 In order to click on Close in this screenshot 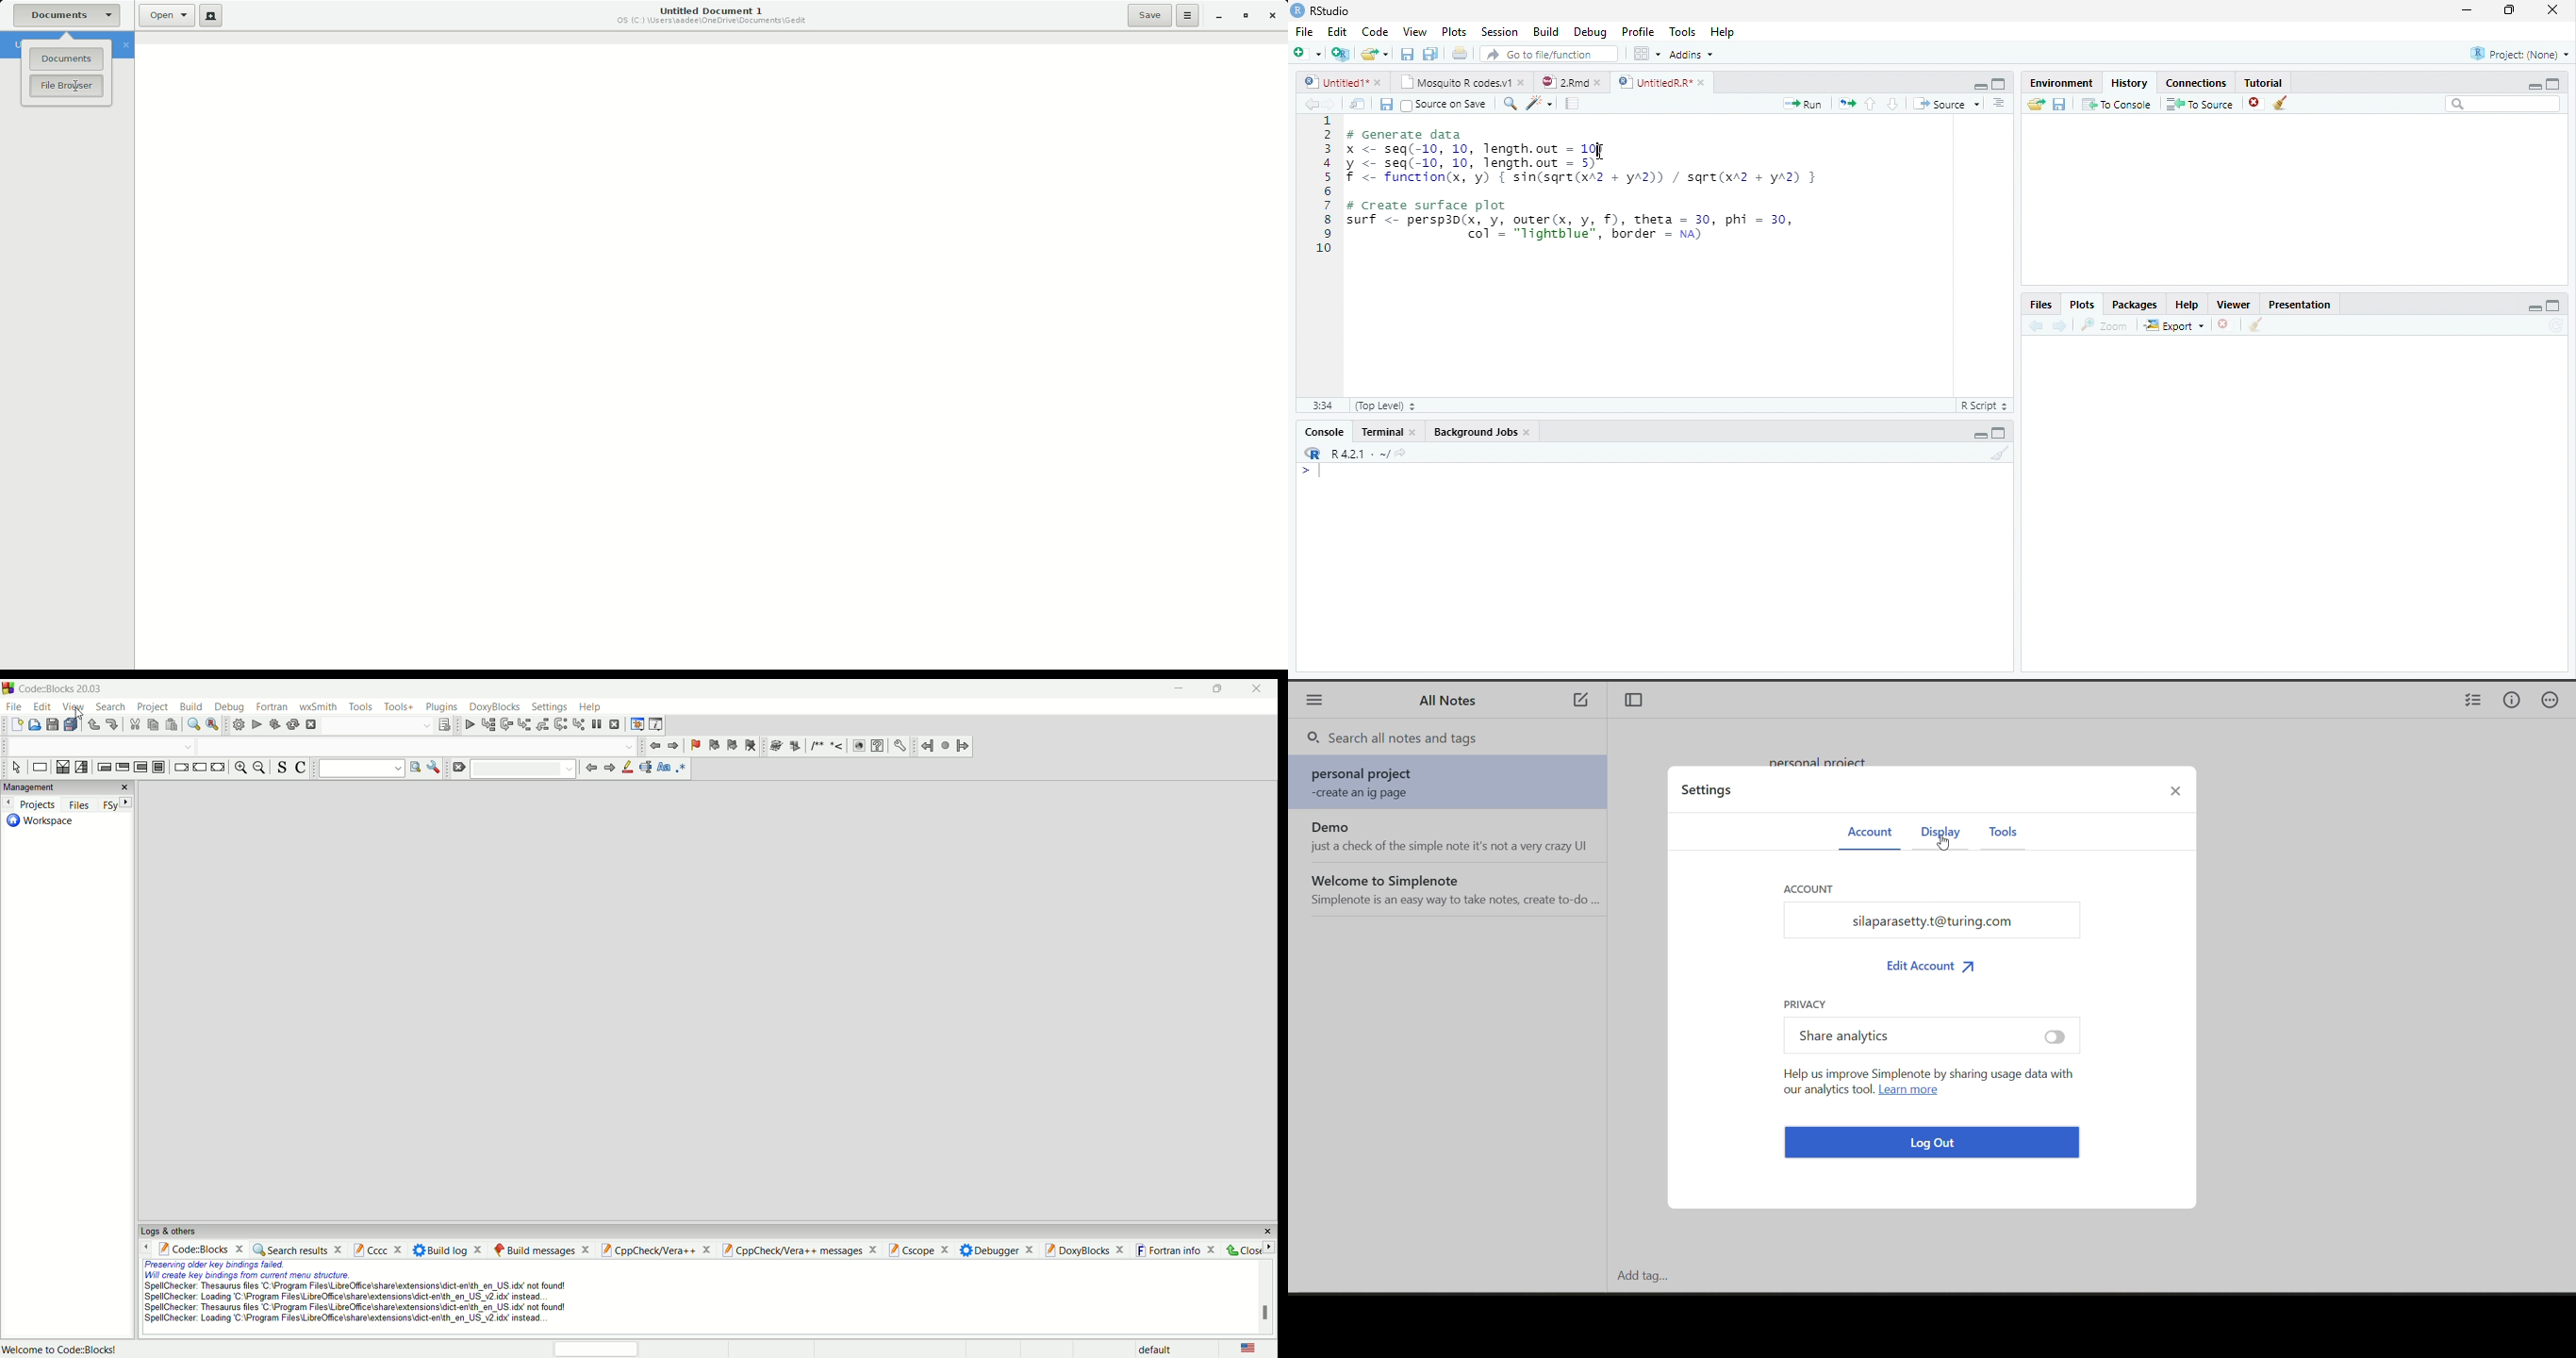, I will do `click(1527, 432)`.